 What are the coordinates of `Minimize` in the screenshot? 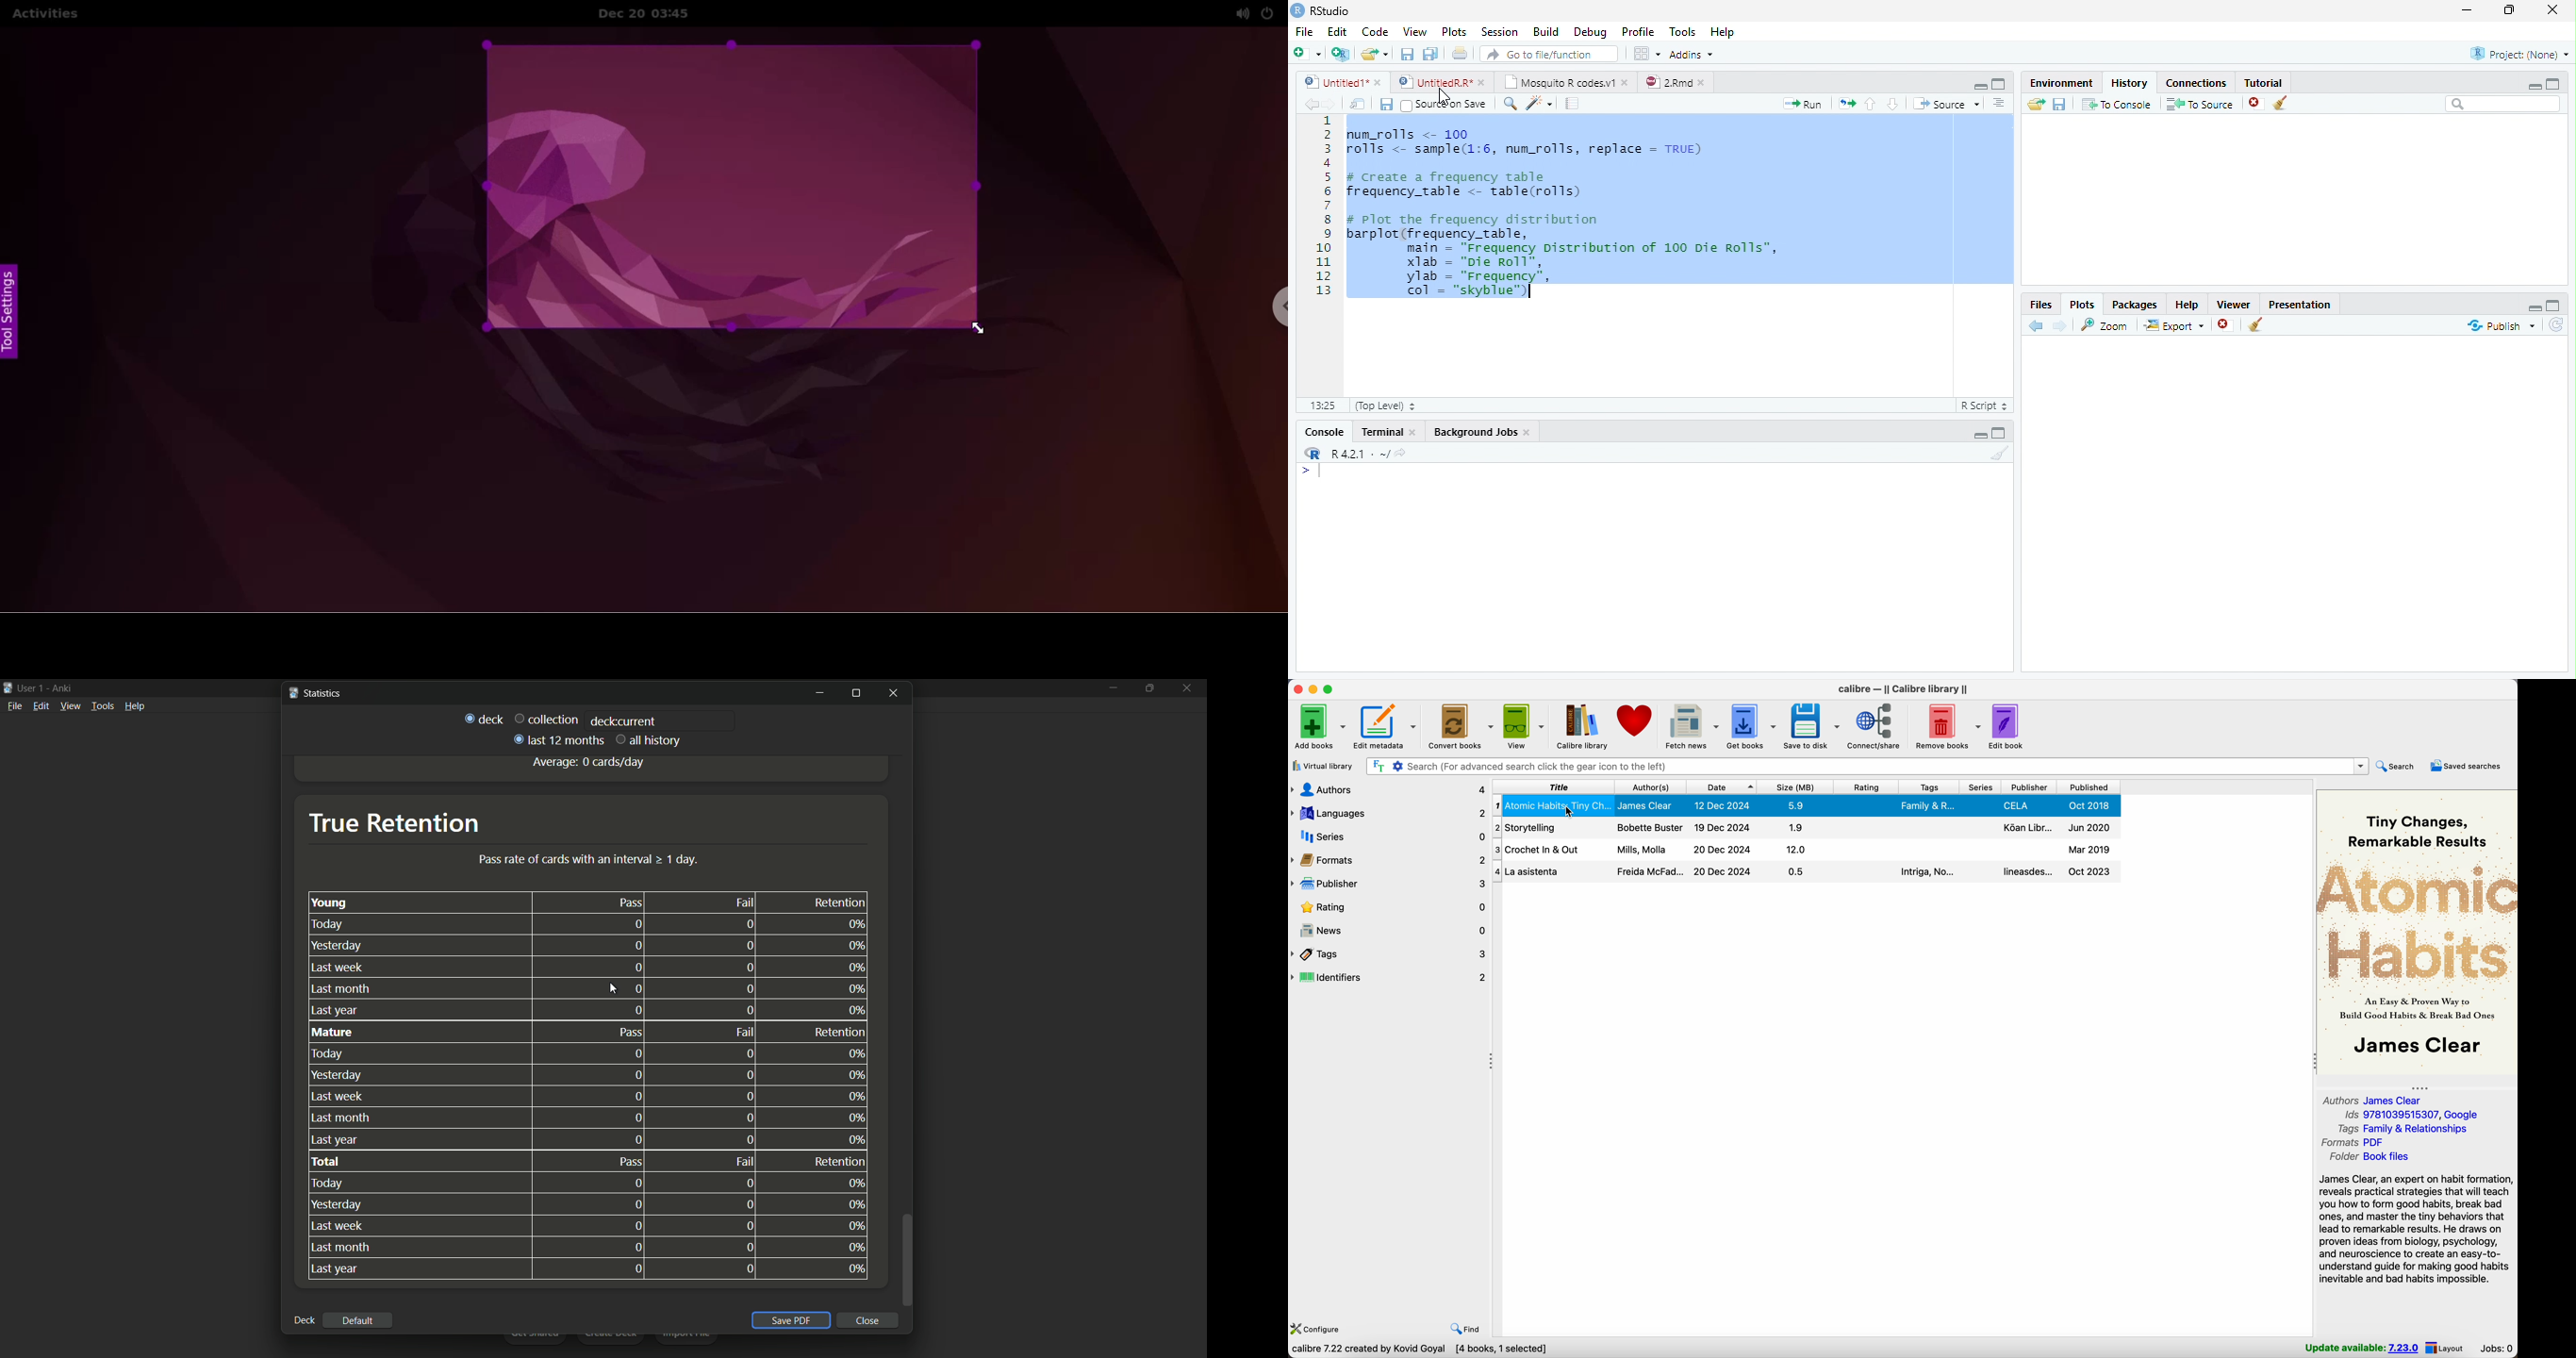 It's located at (2468, 10).